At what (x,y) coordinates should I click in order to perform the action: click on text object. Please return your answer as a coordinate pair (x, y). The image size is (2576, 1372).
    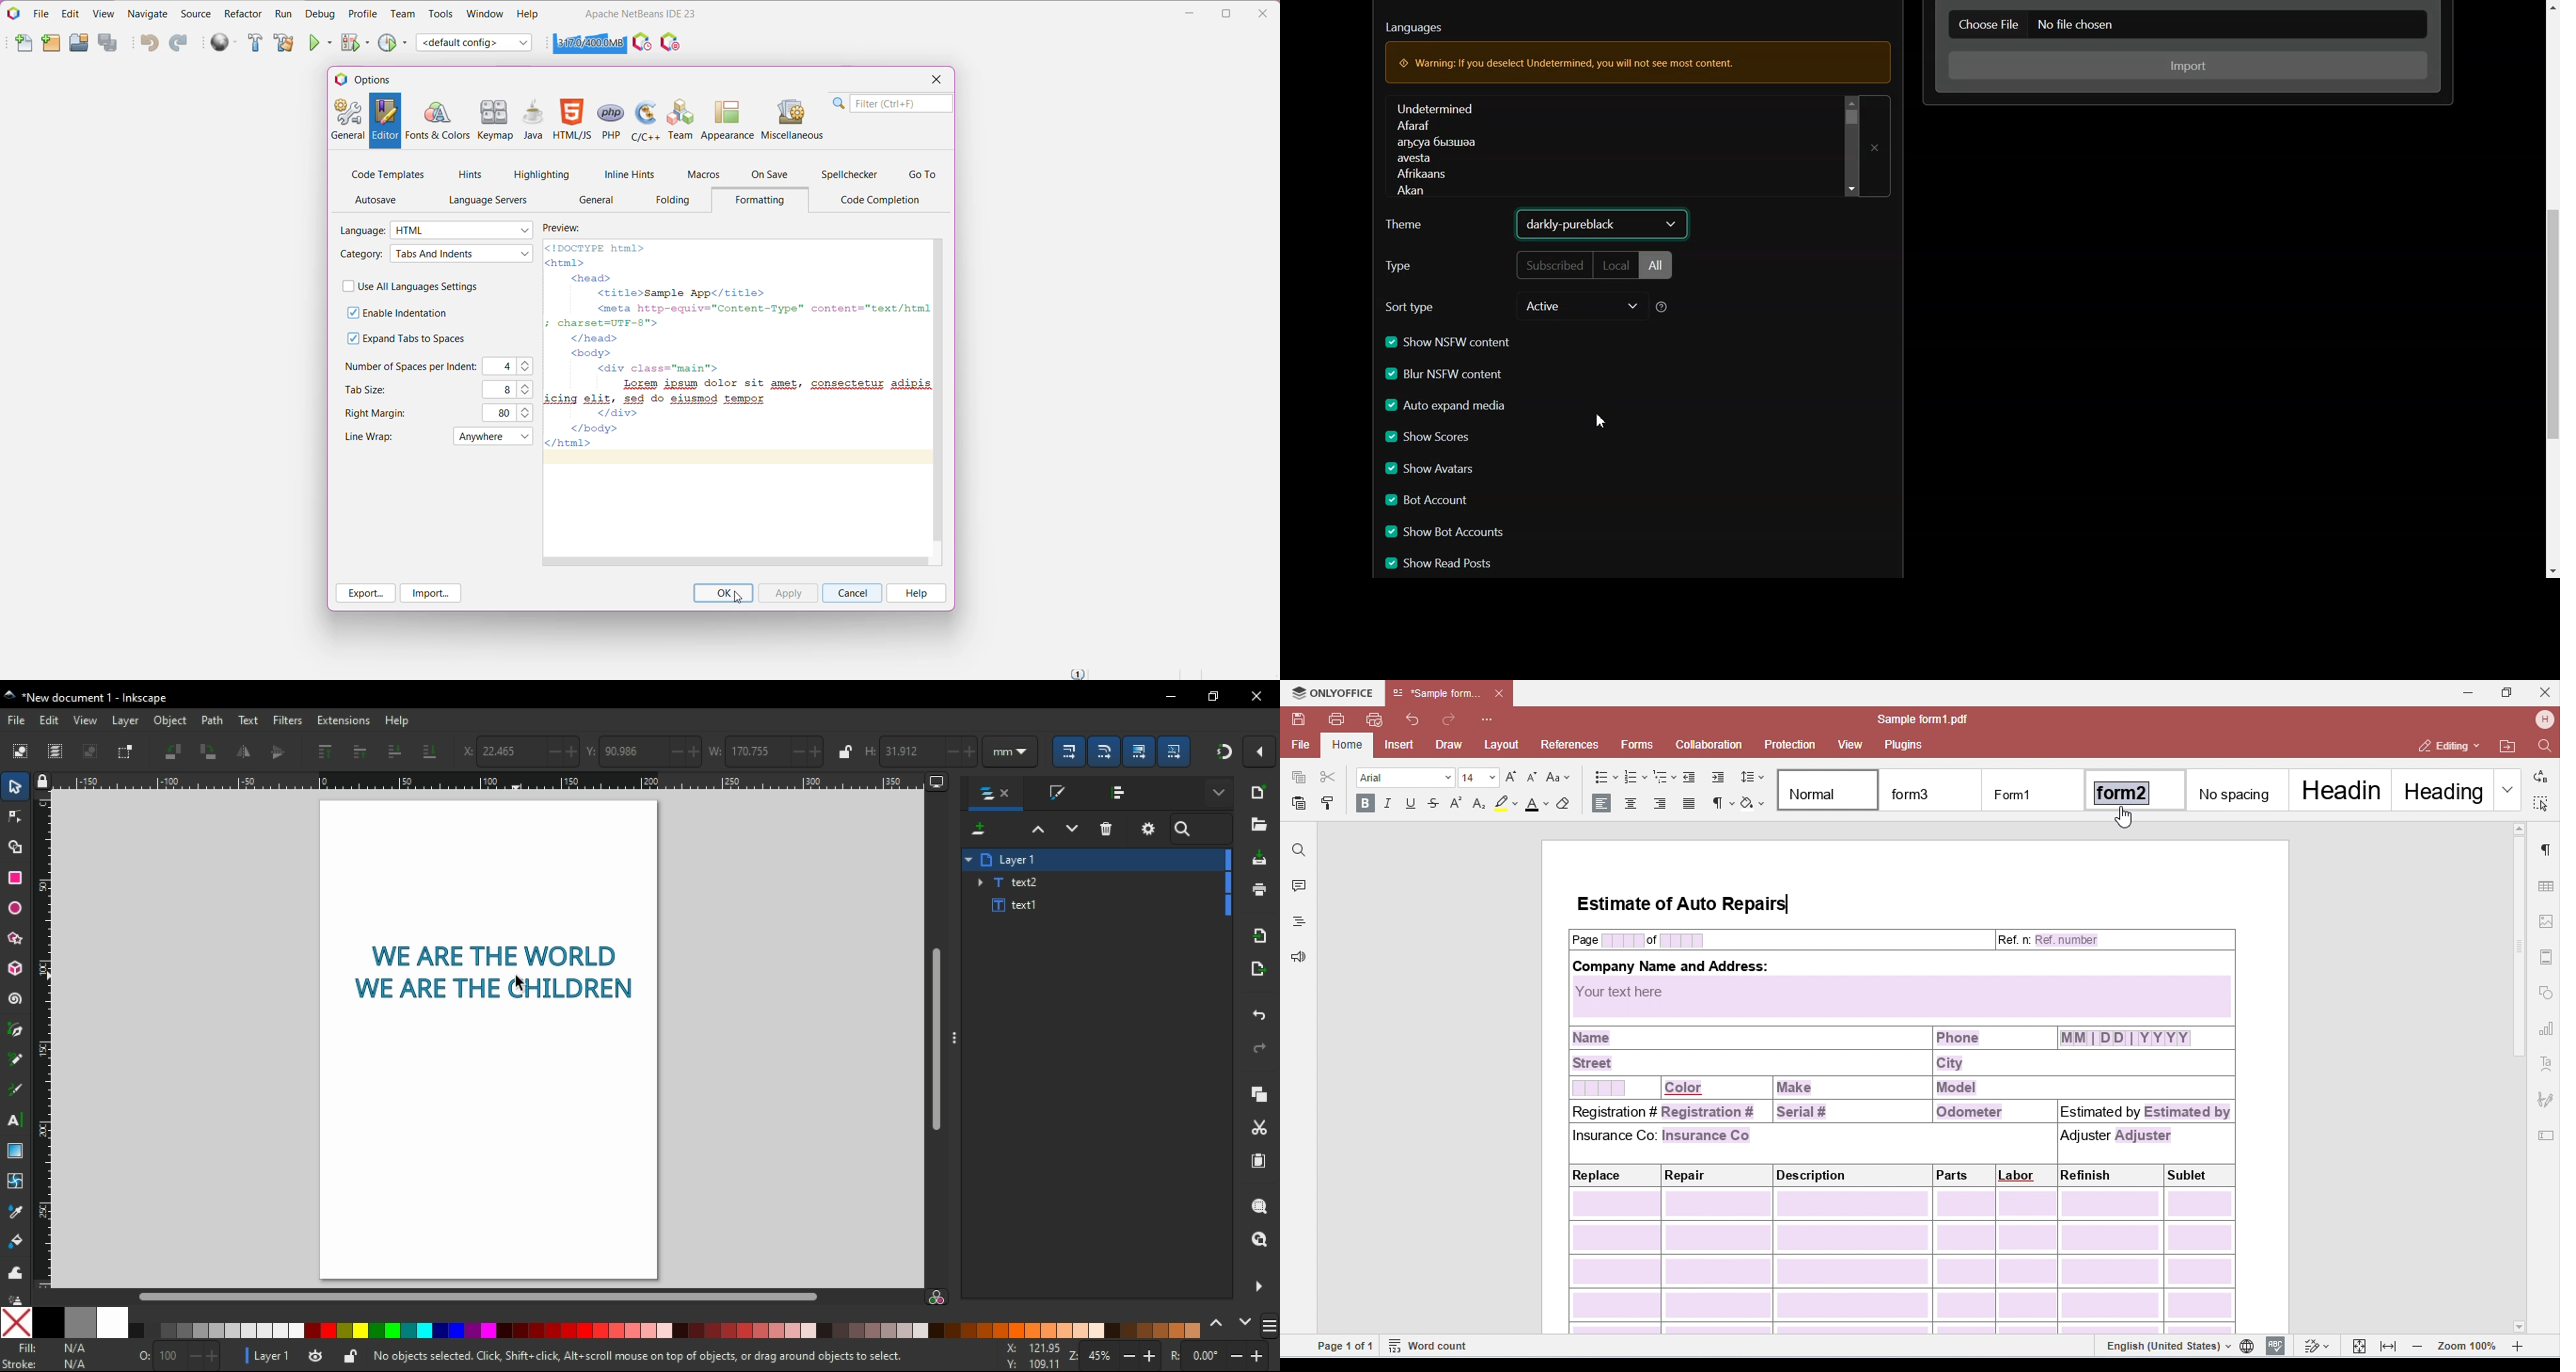
    Looking at the image, I should click on (492, 971).